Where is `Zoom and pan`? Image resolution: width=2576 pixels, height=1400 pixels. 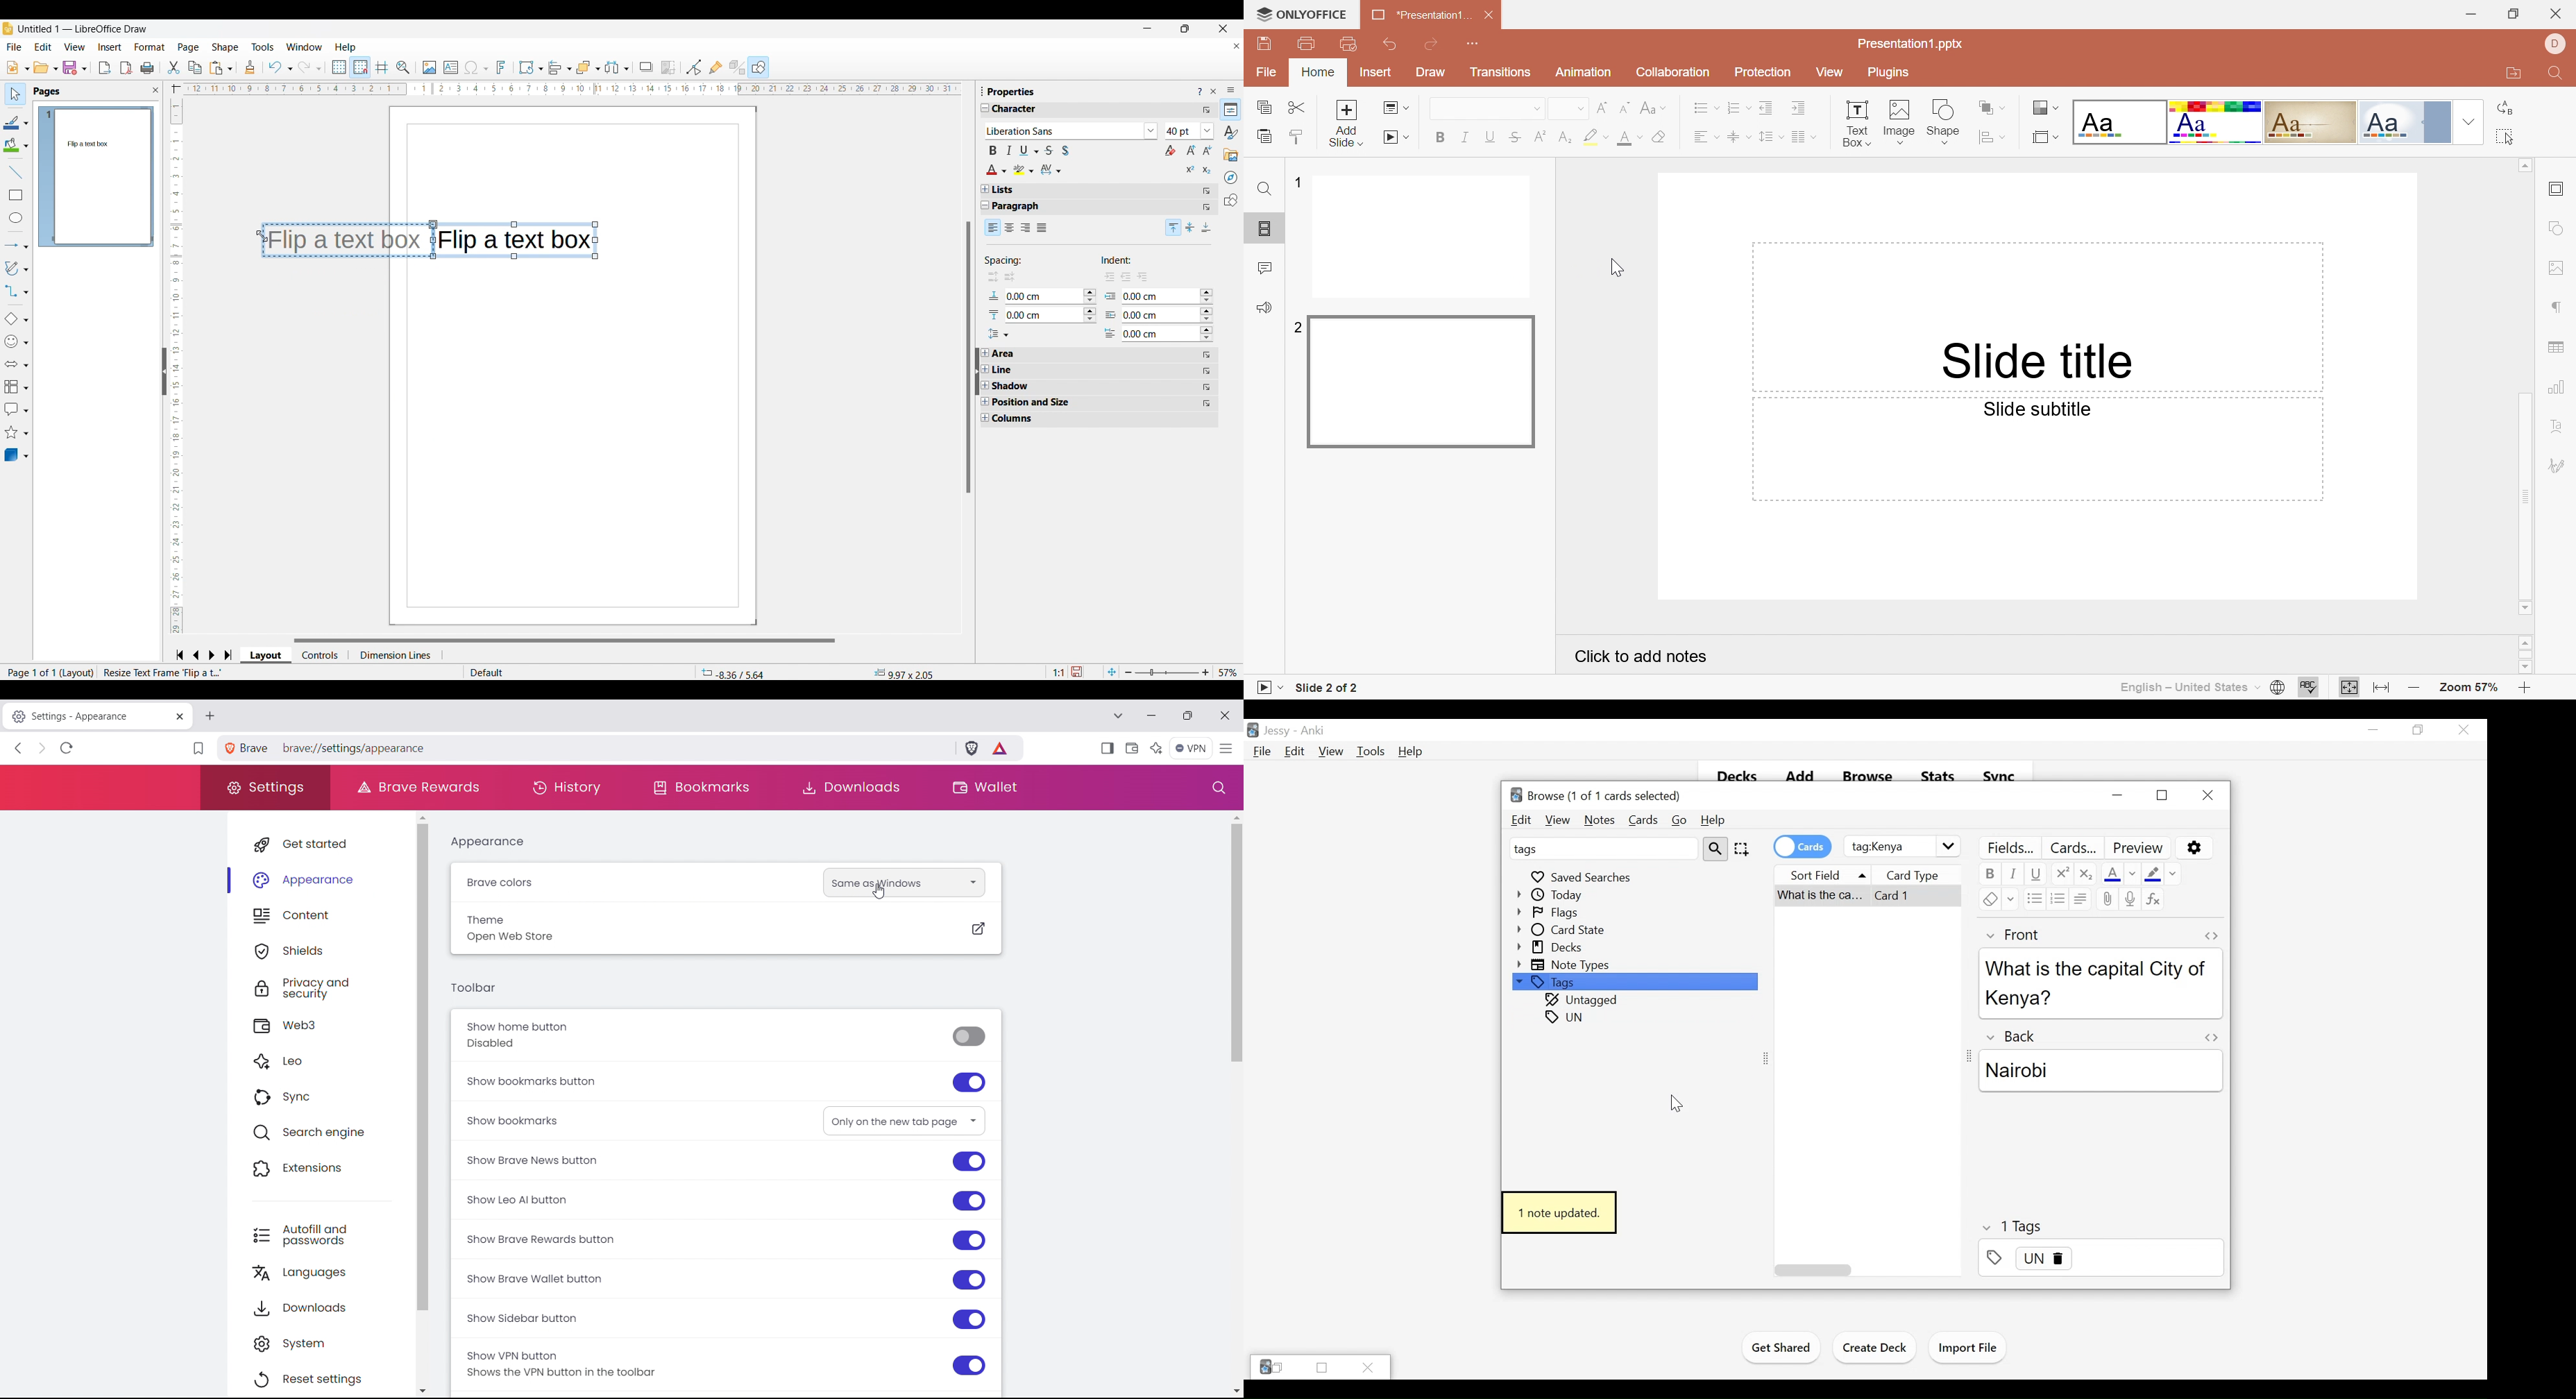 Zoom and pan is located at coordinates (404, 68).